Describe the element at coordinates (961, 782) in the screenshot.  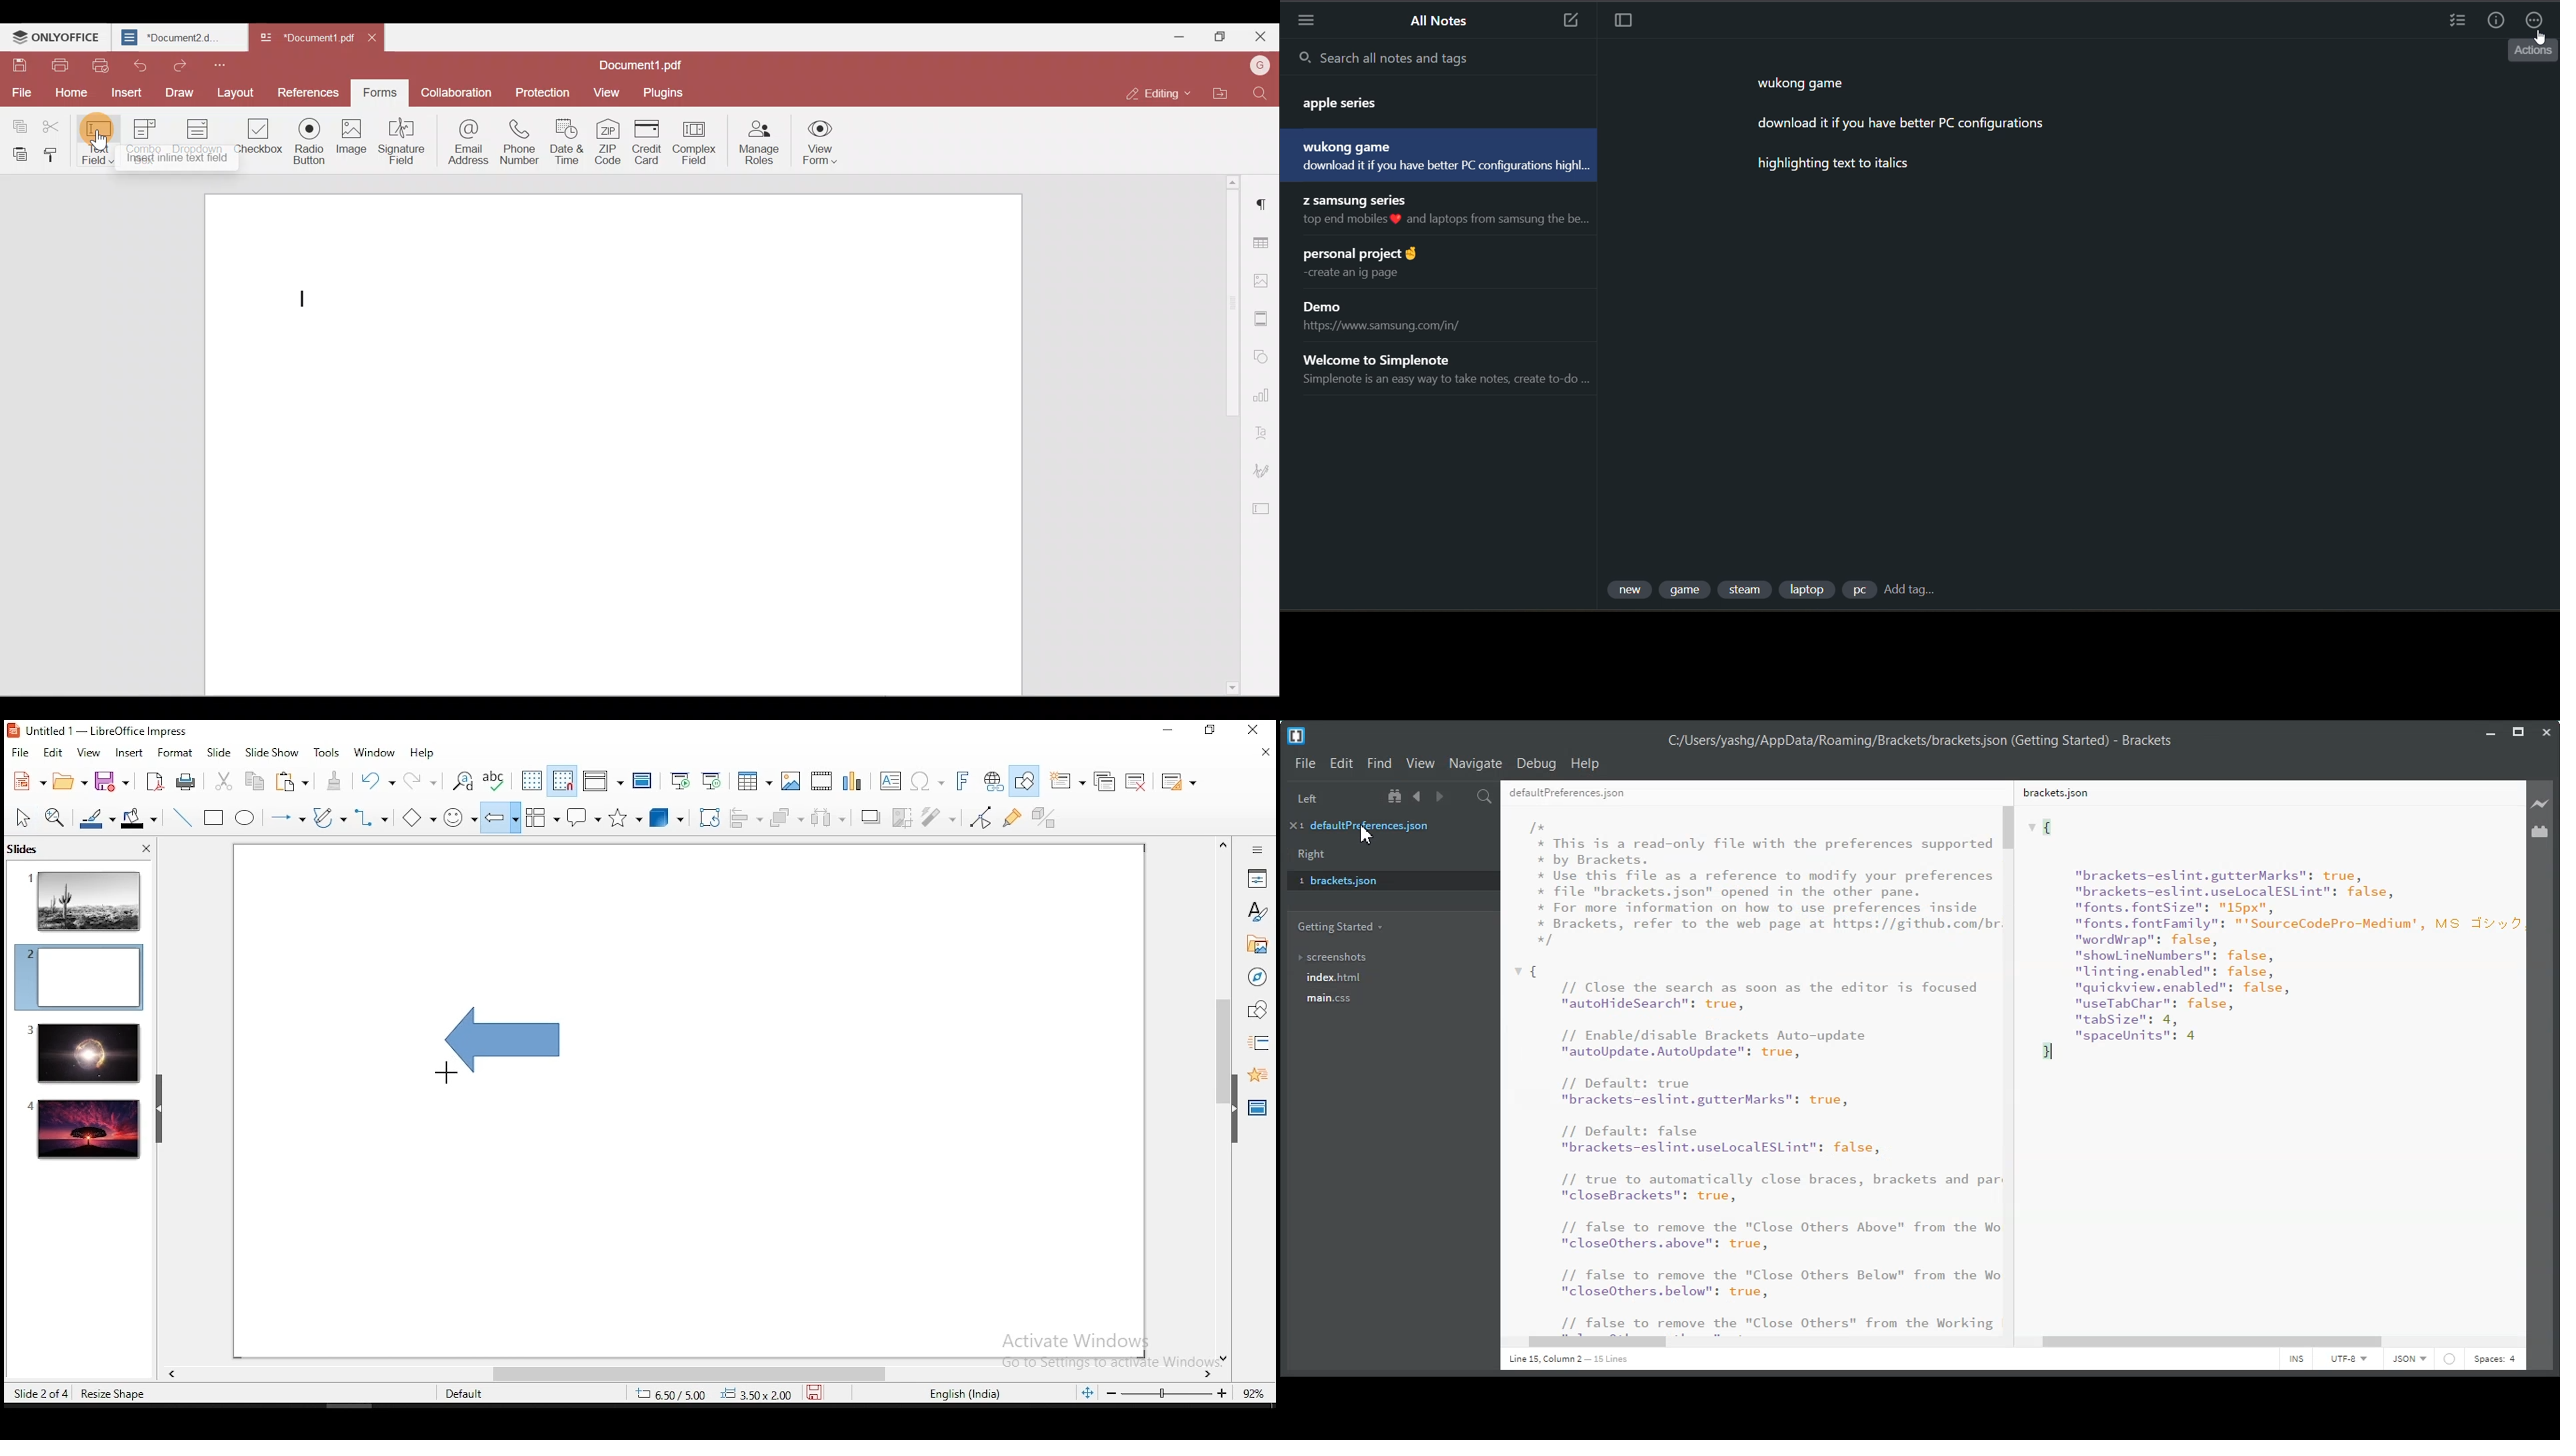
I see `fontwork text` at that location.